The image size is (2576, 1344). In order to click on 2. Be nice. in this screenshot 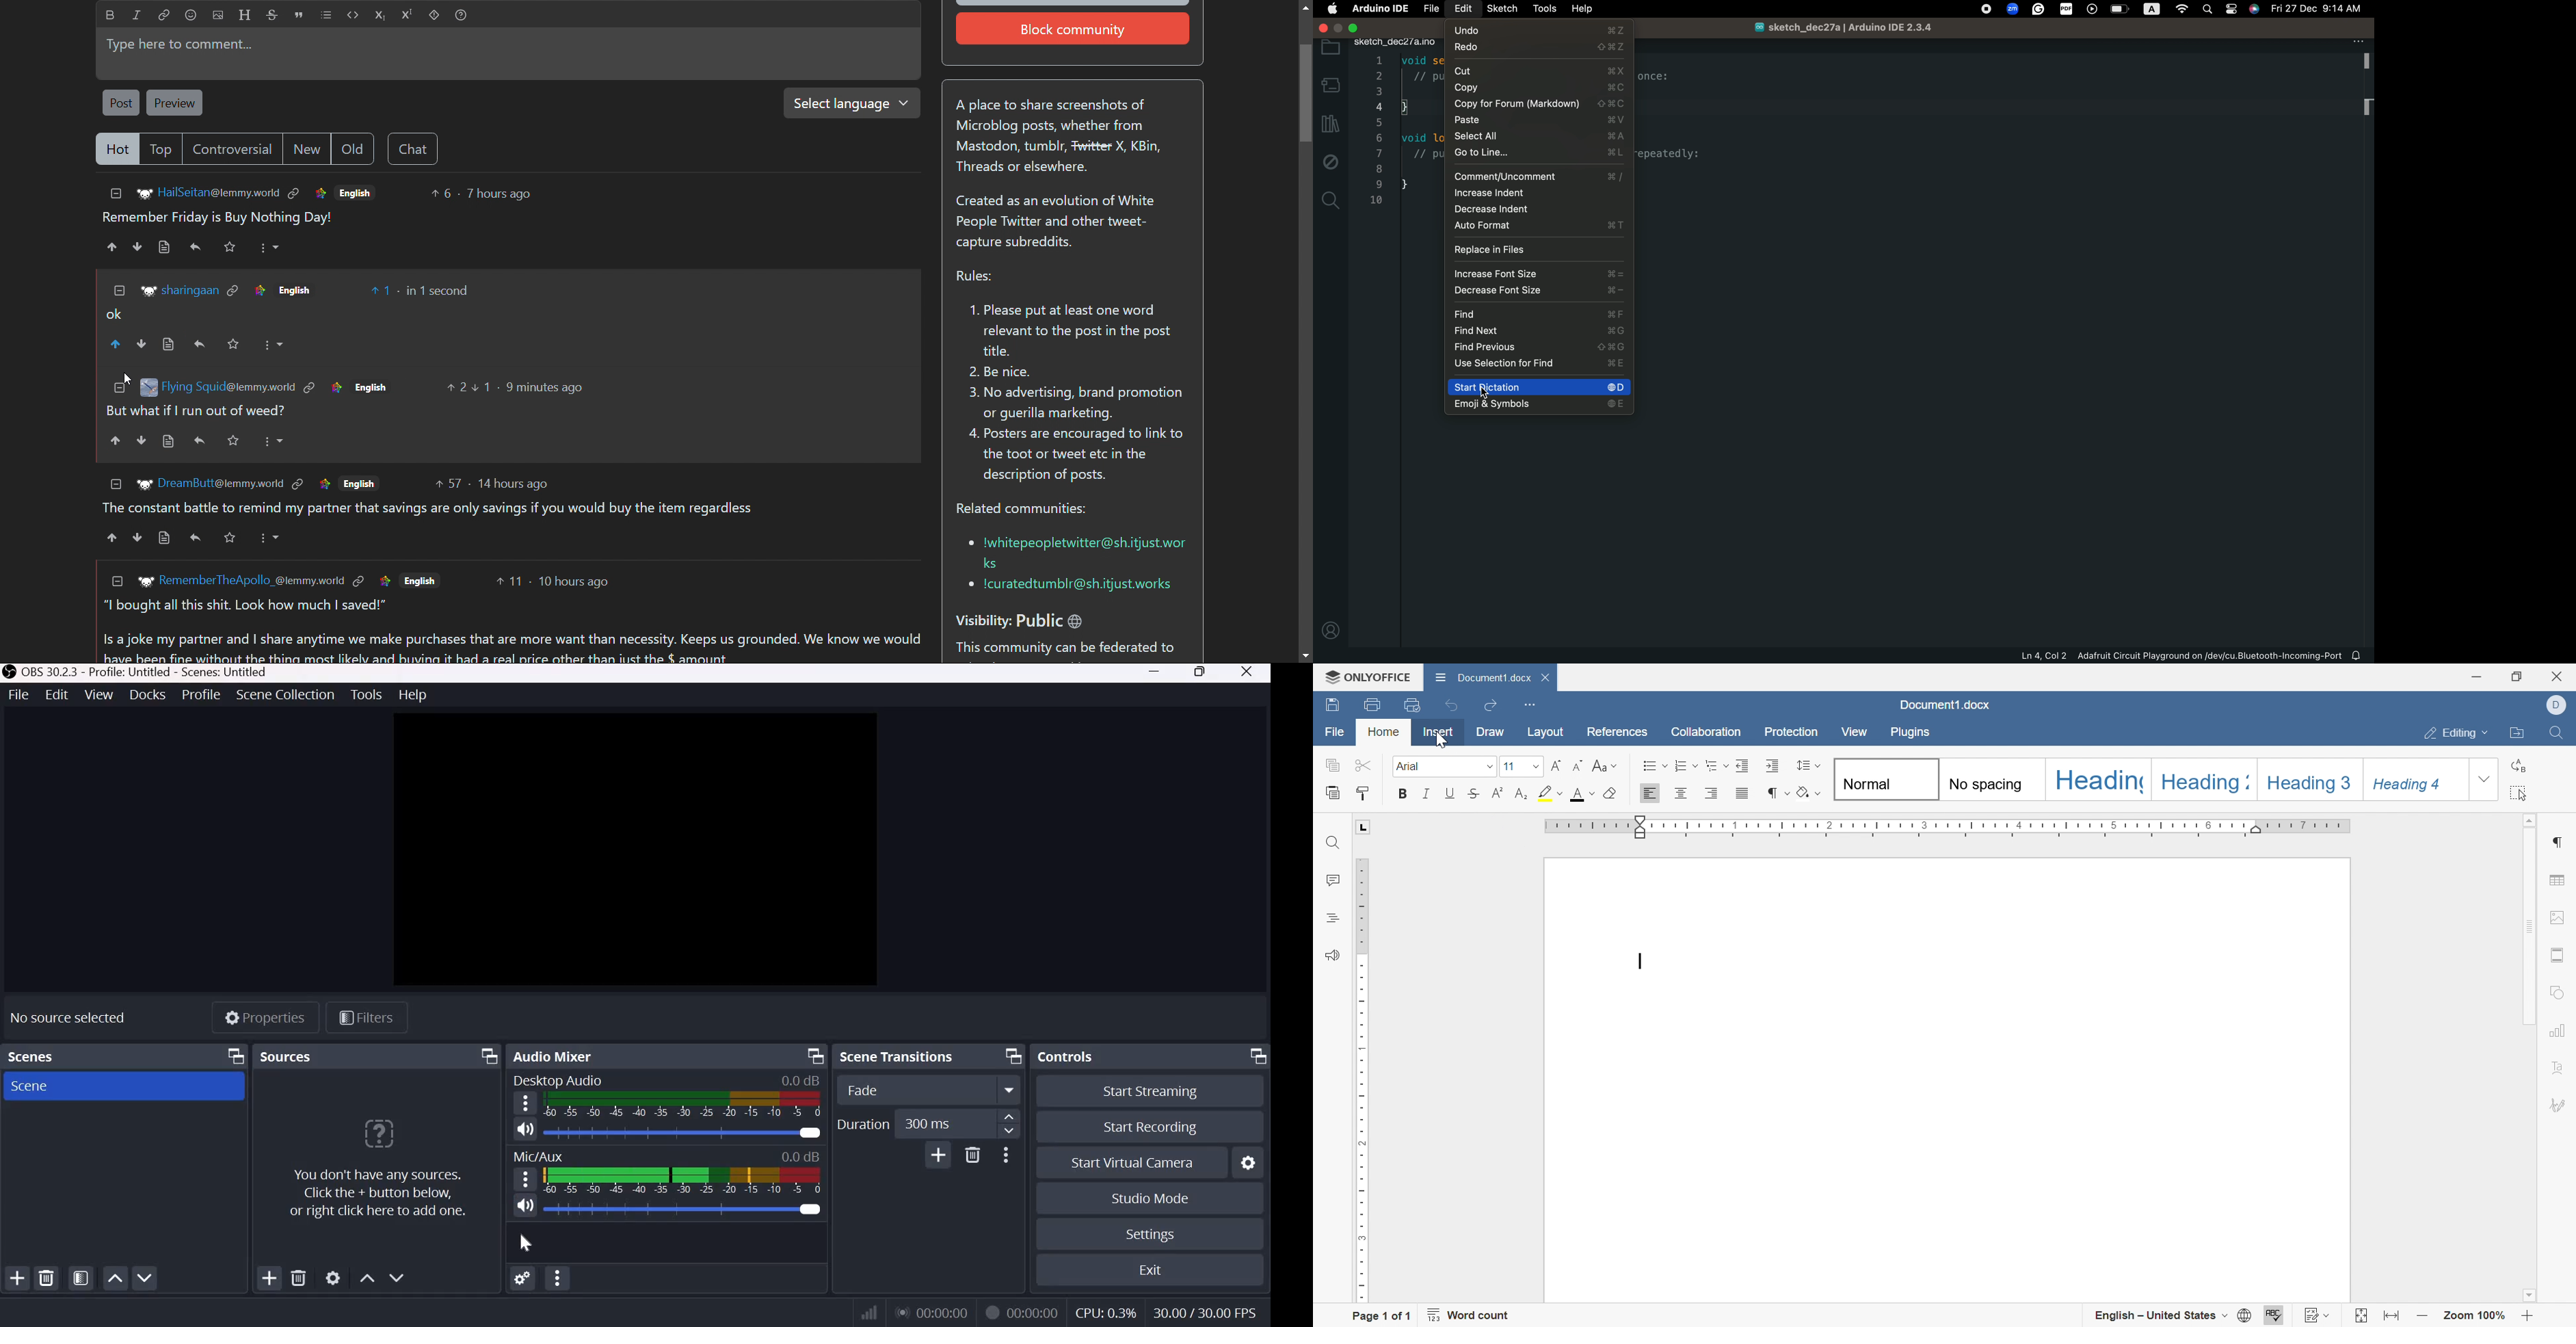, I will do `click(1008, 373)`.